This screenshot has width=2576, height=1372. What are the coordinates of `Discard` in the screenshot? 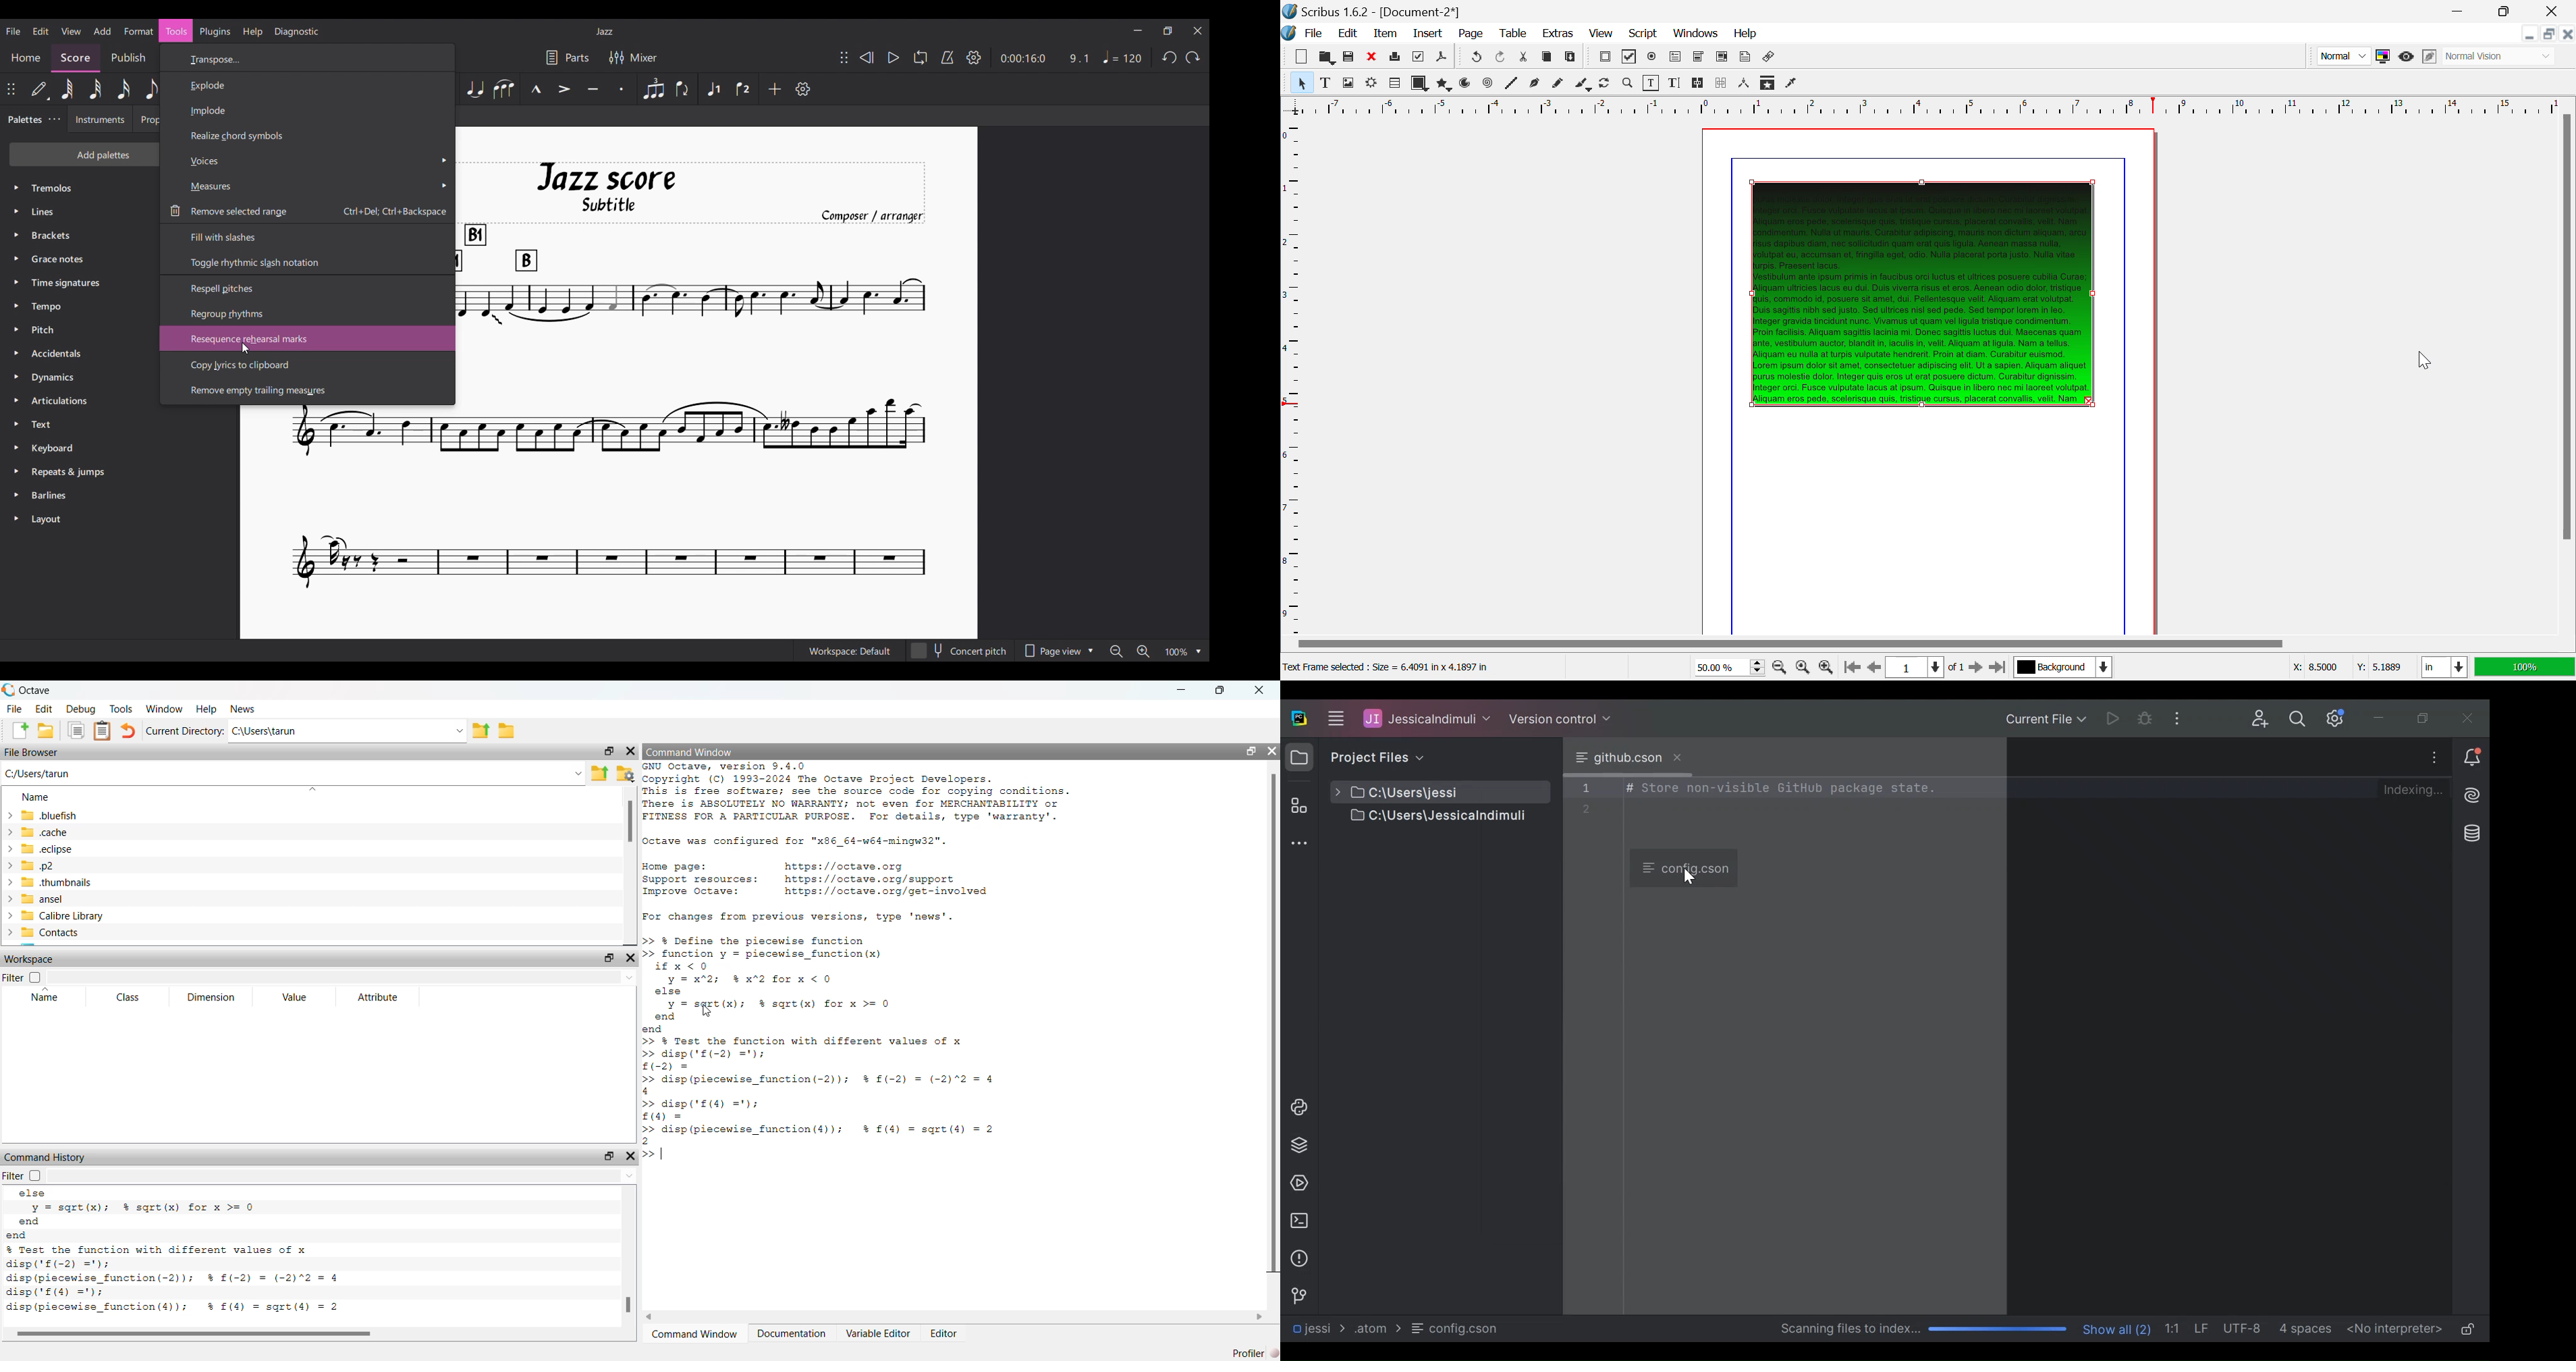 It's located at (1372, 57).